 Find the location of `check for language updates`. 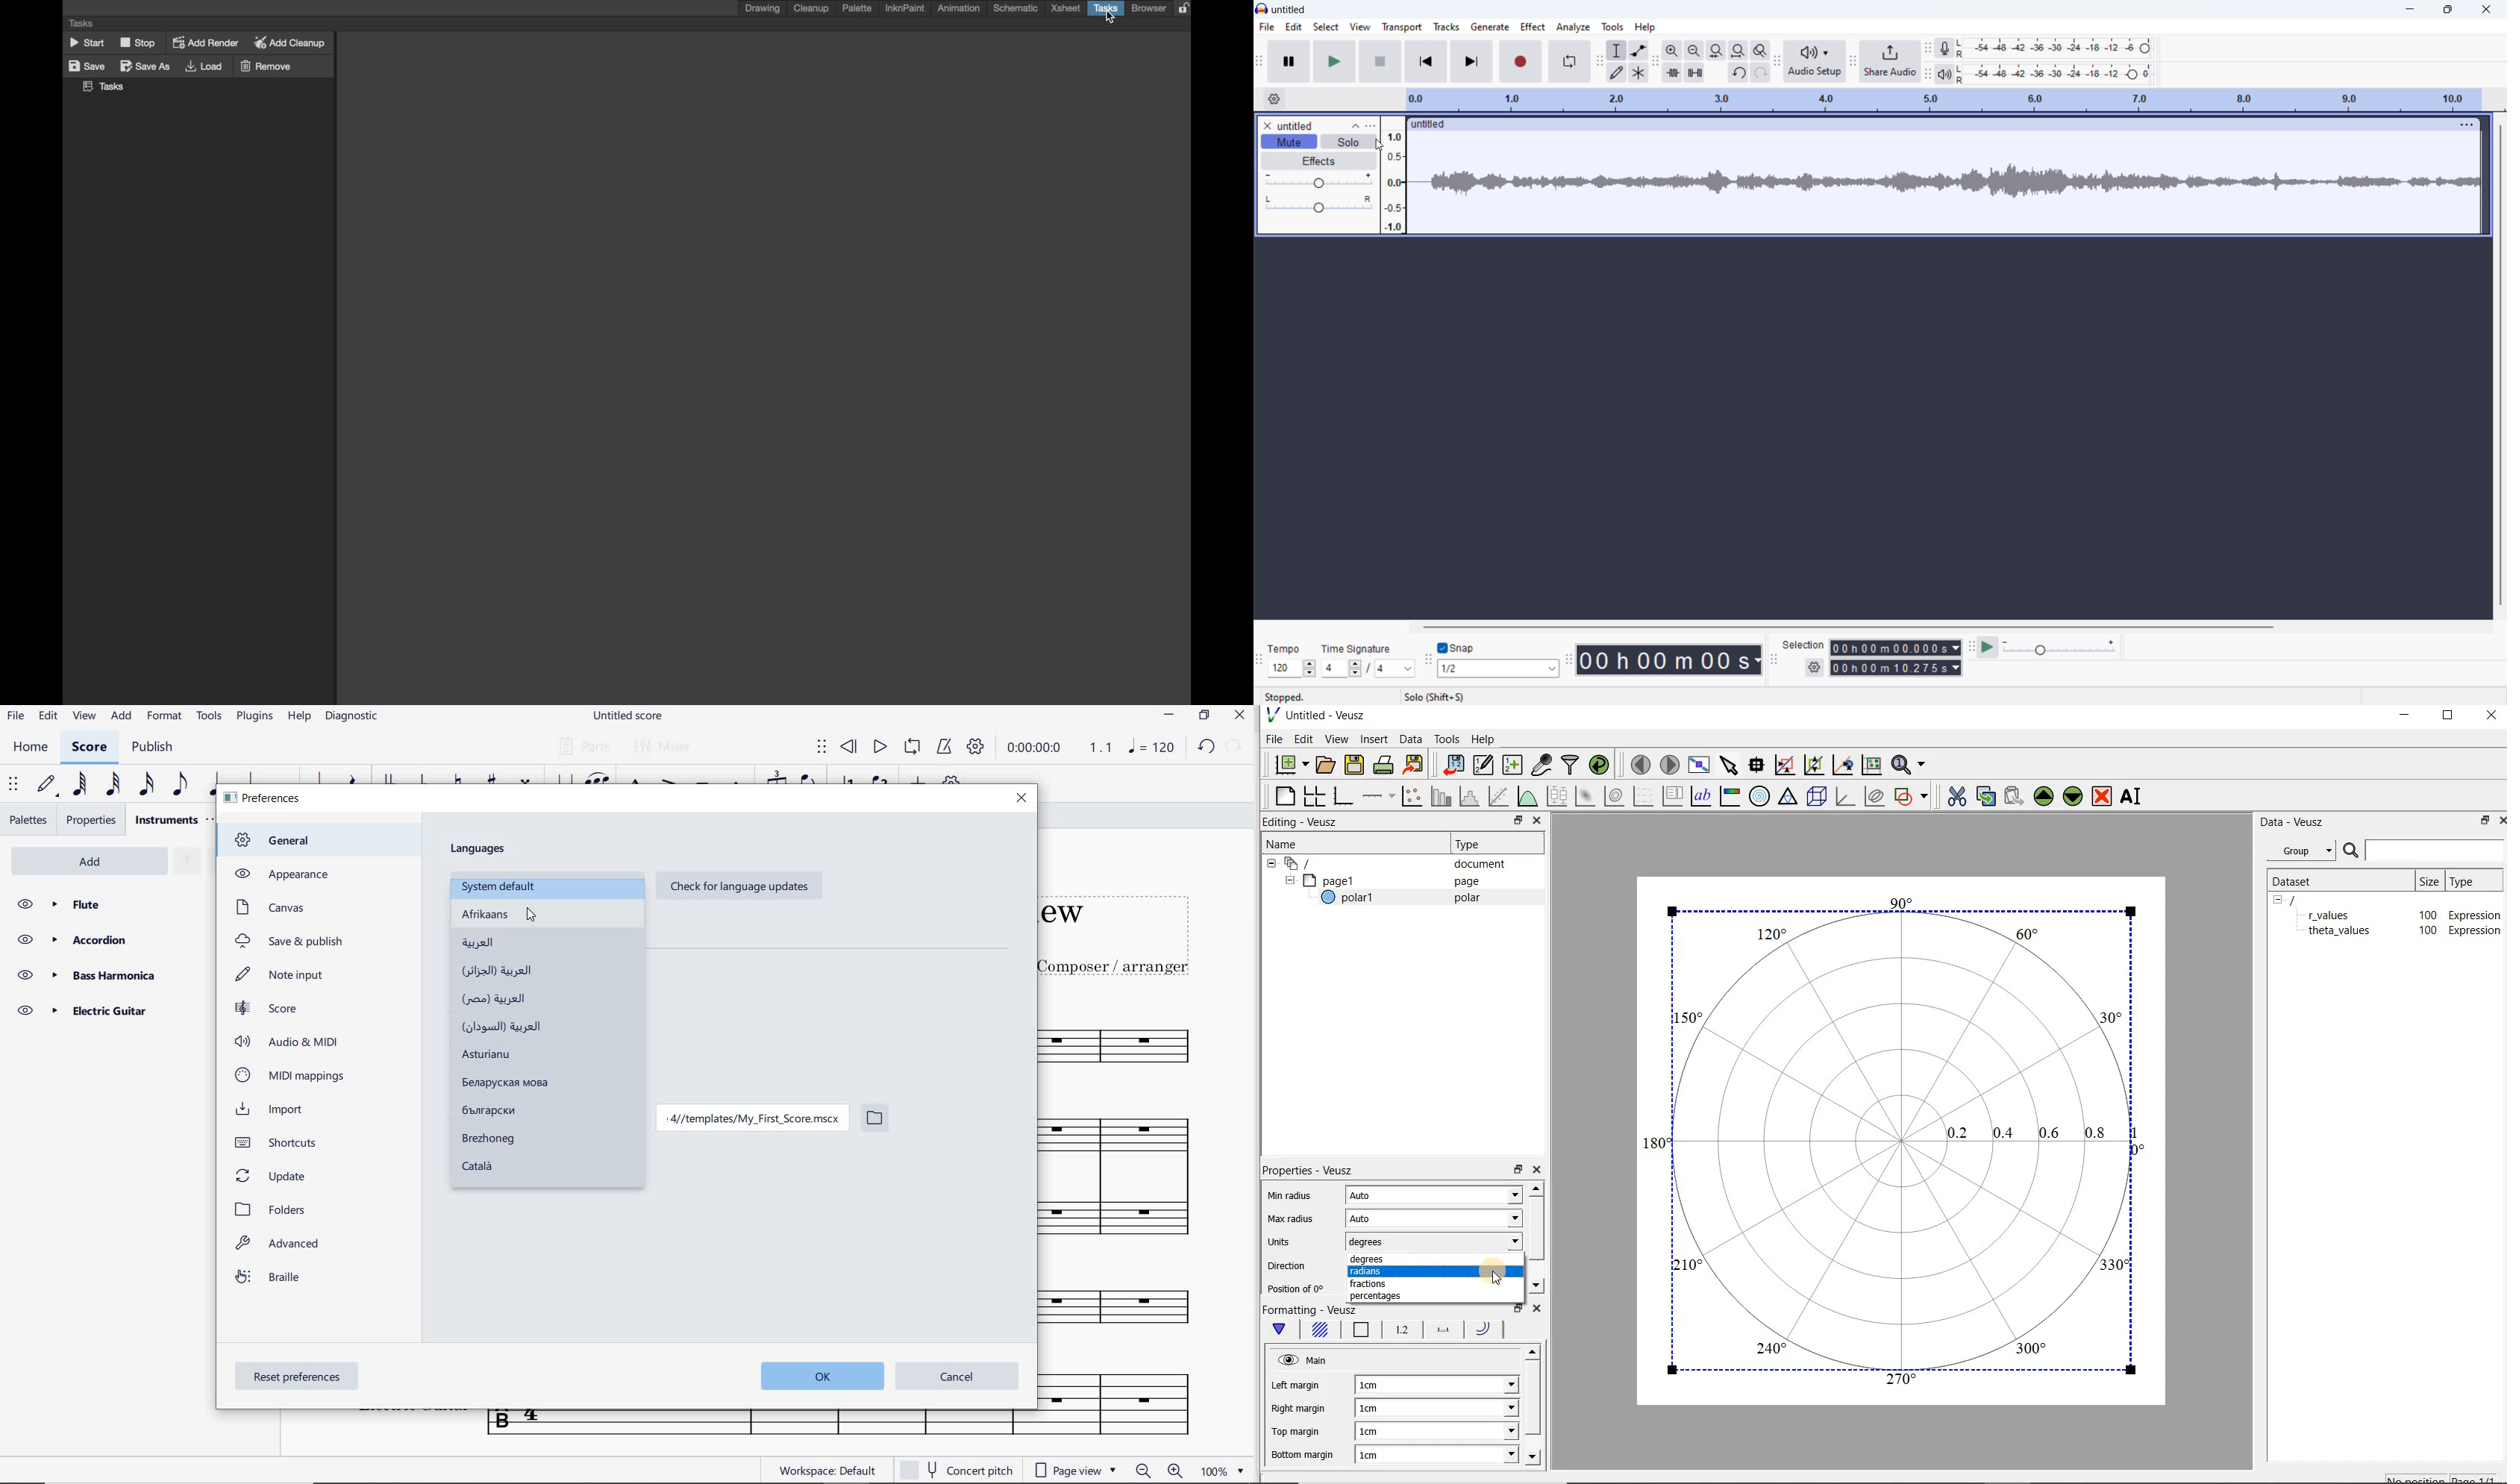

check for language updates is located at coordinates (736, 887).